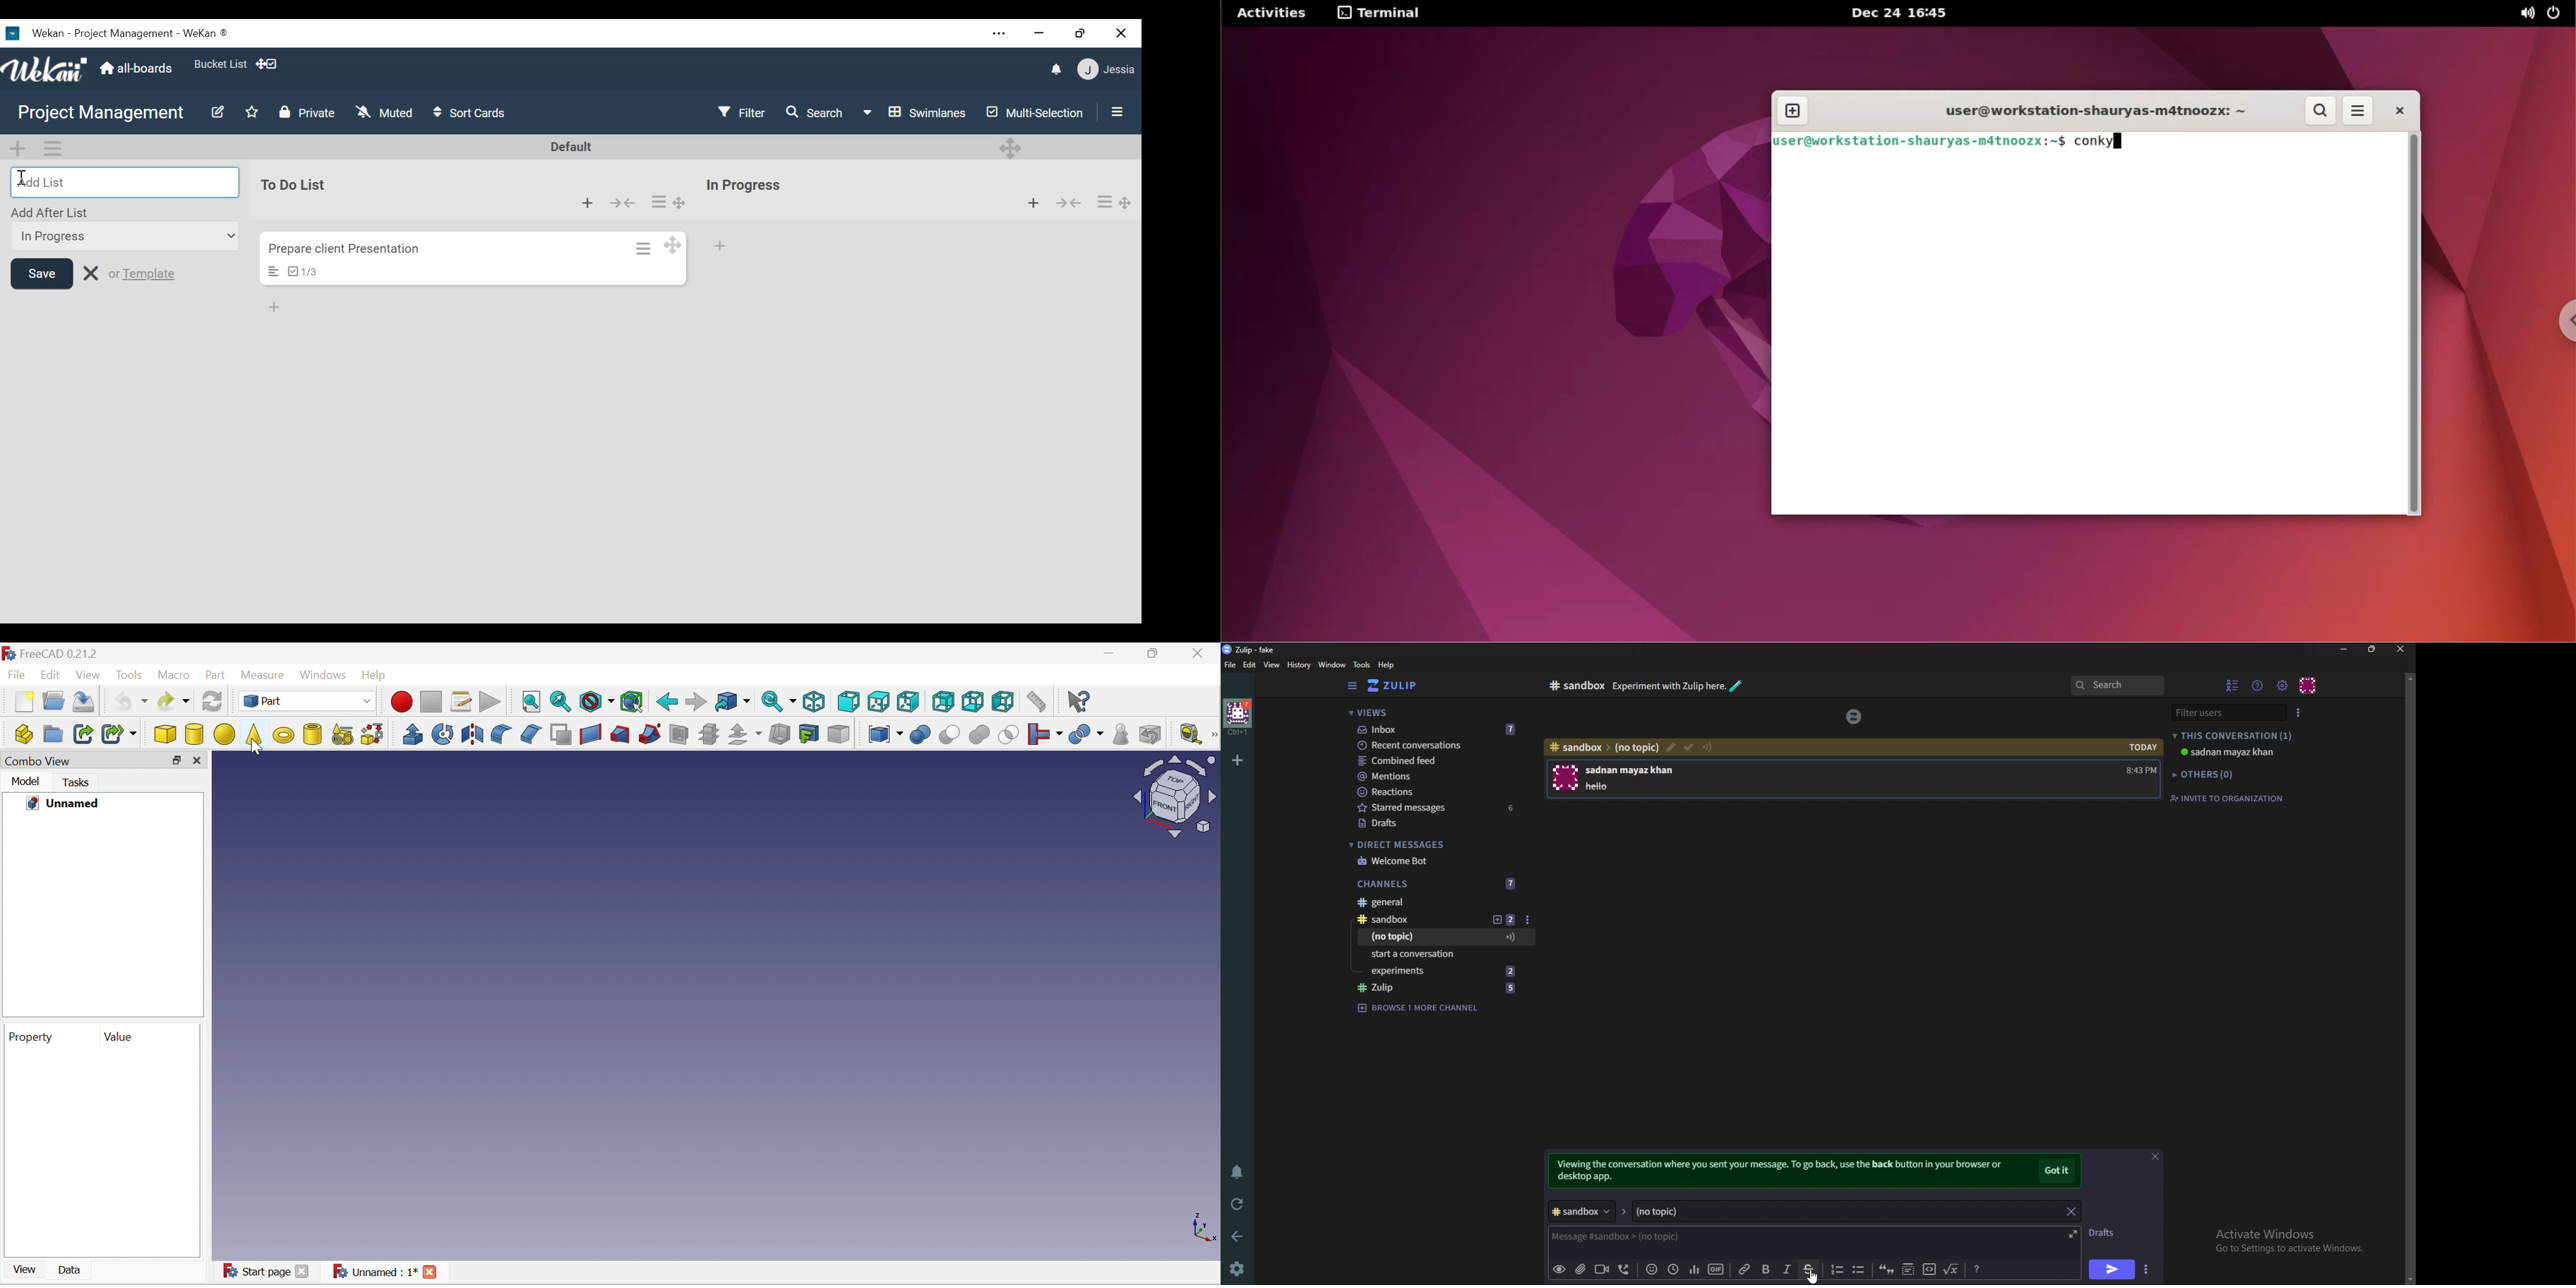  I want to click on Left, so click(1003, 701).